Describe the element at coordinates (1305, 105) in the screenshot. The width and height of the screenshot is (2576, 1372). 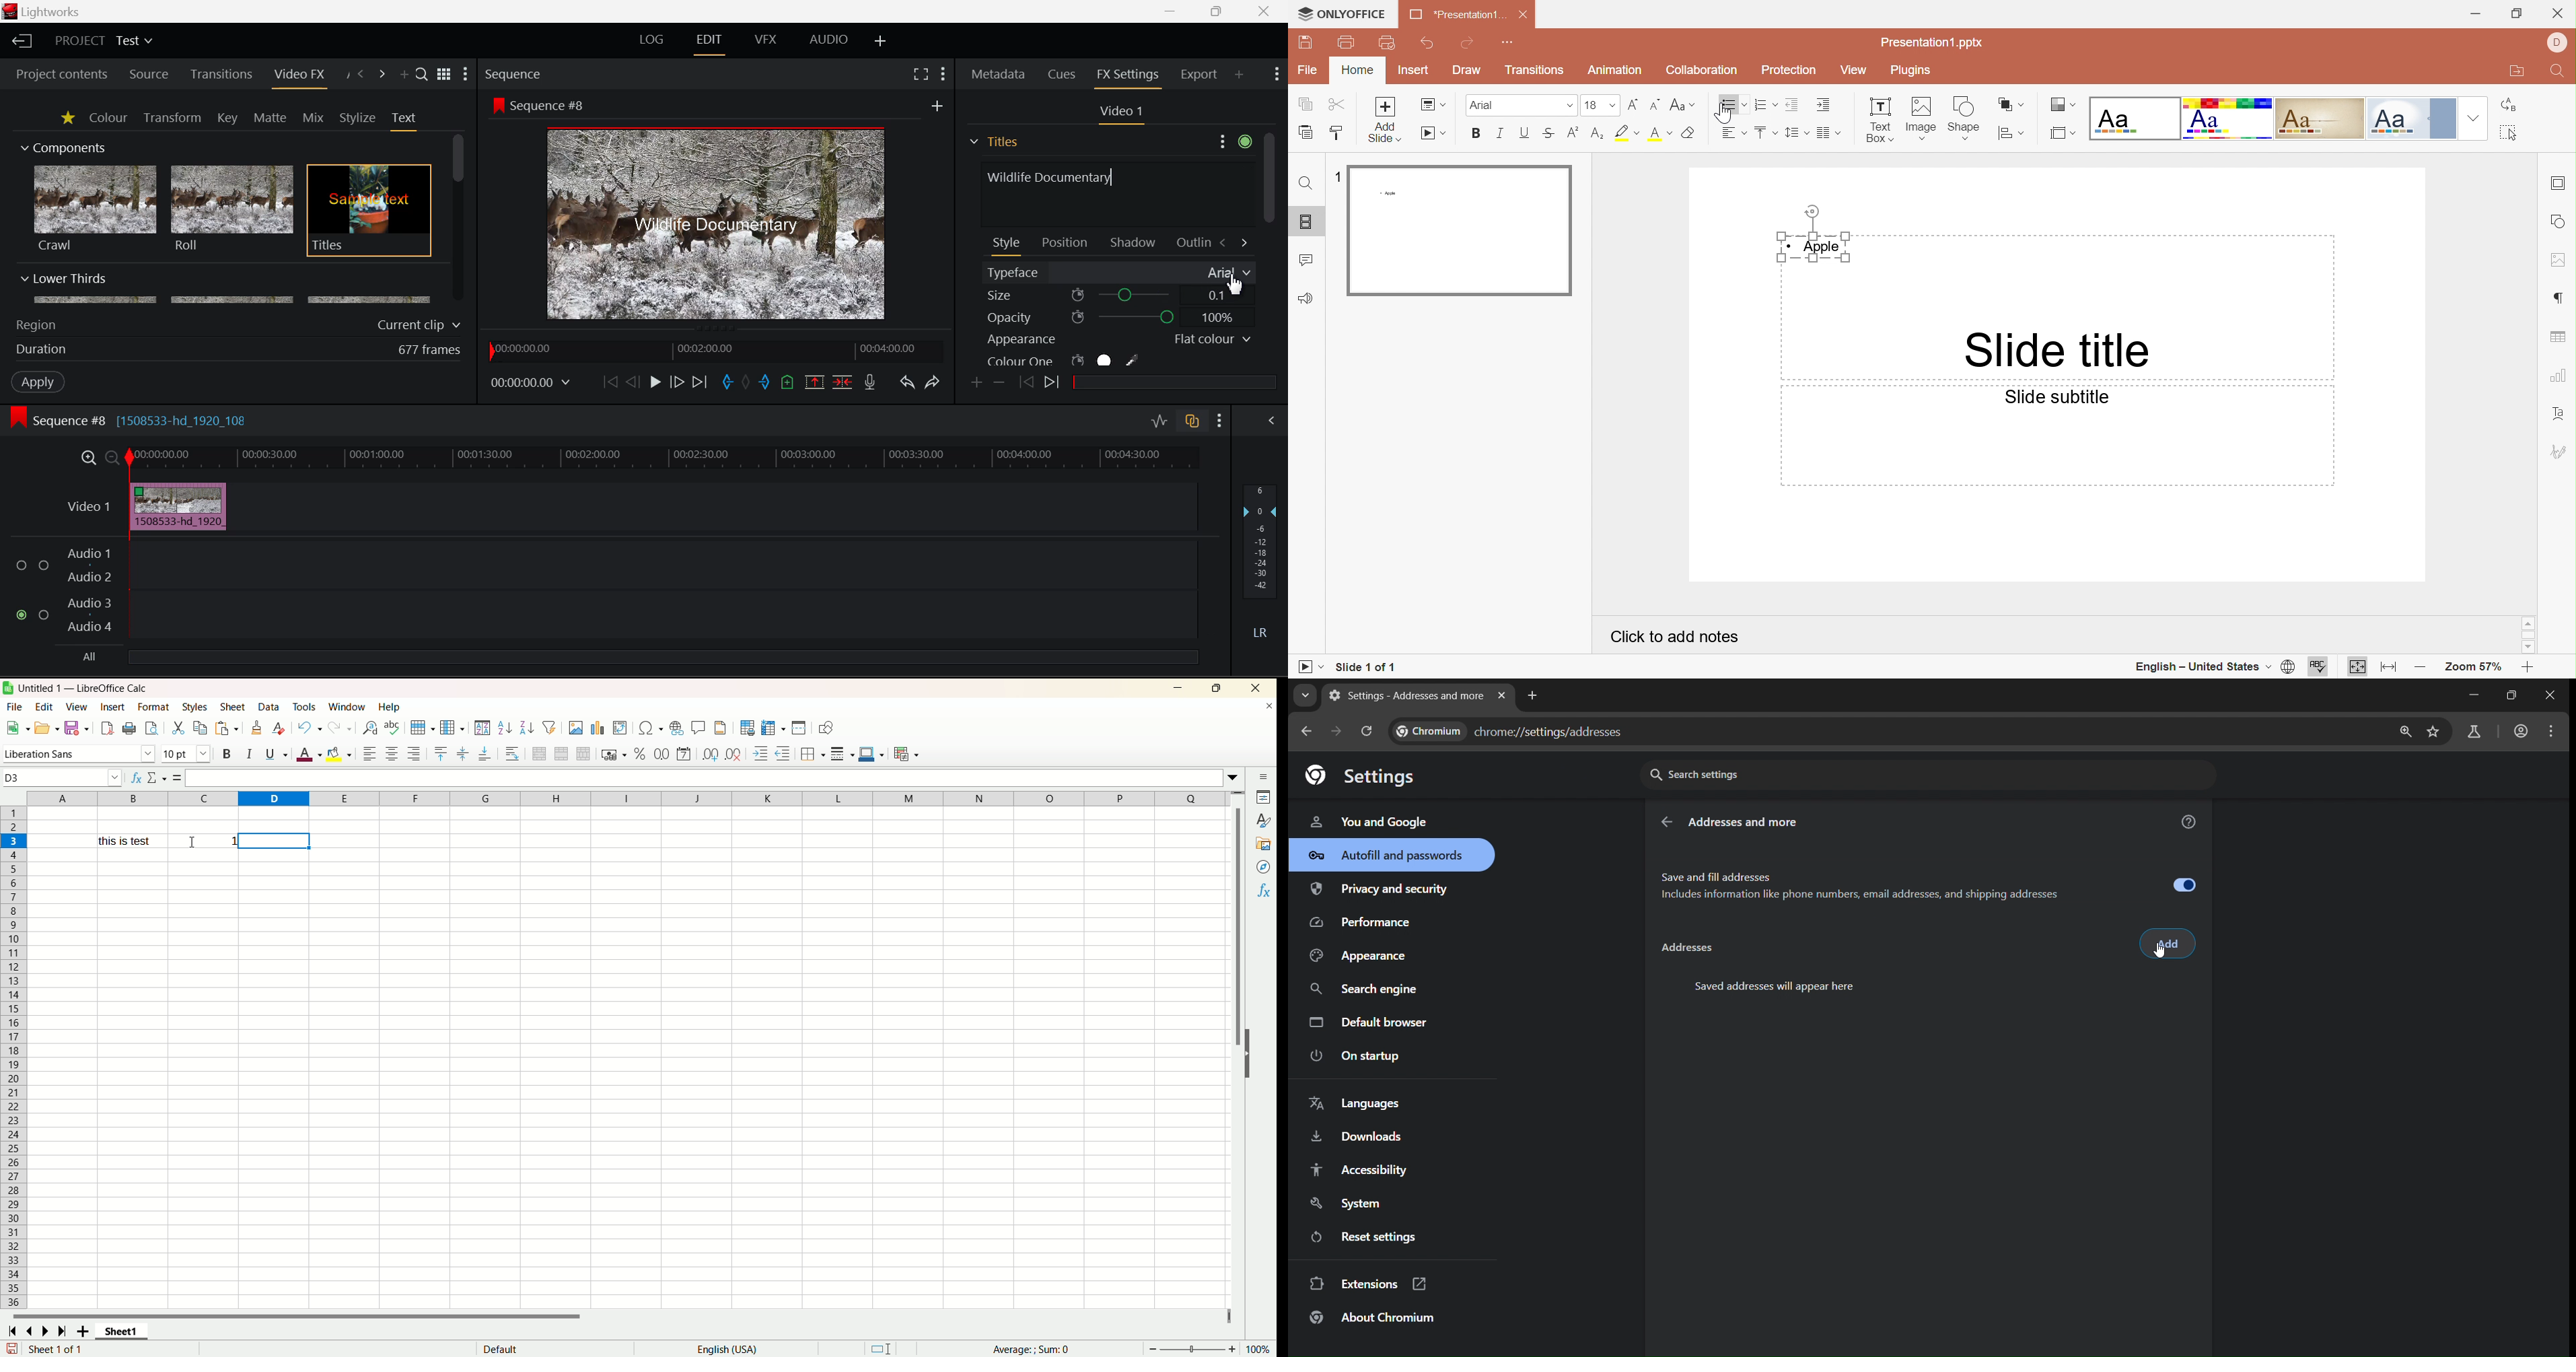
I see `Copy` at that location.